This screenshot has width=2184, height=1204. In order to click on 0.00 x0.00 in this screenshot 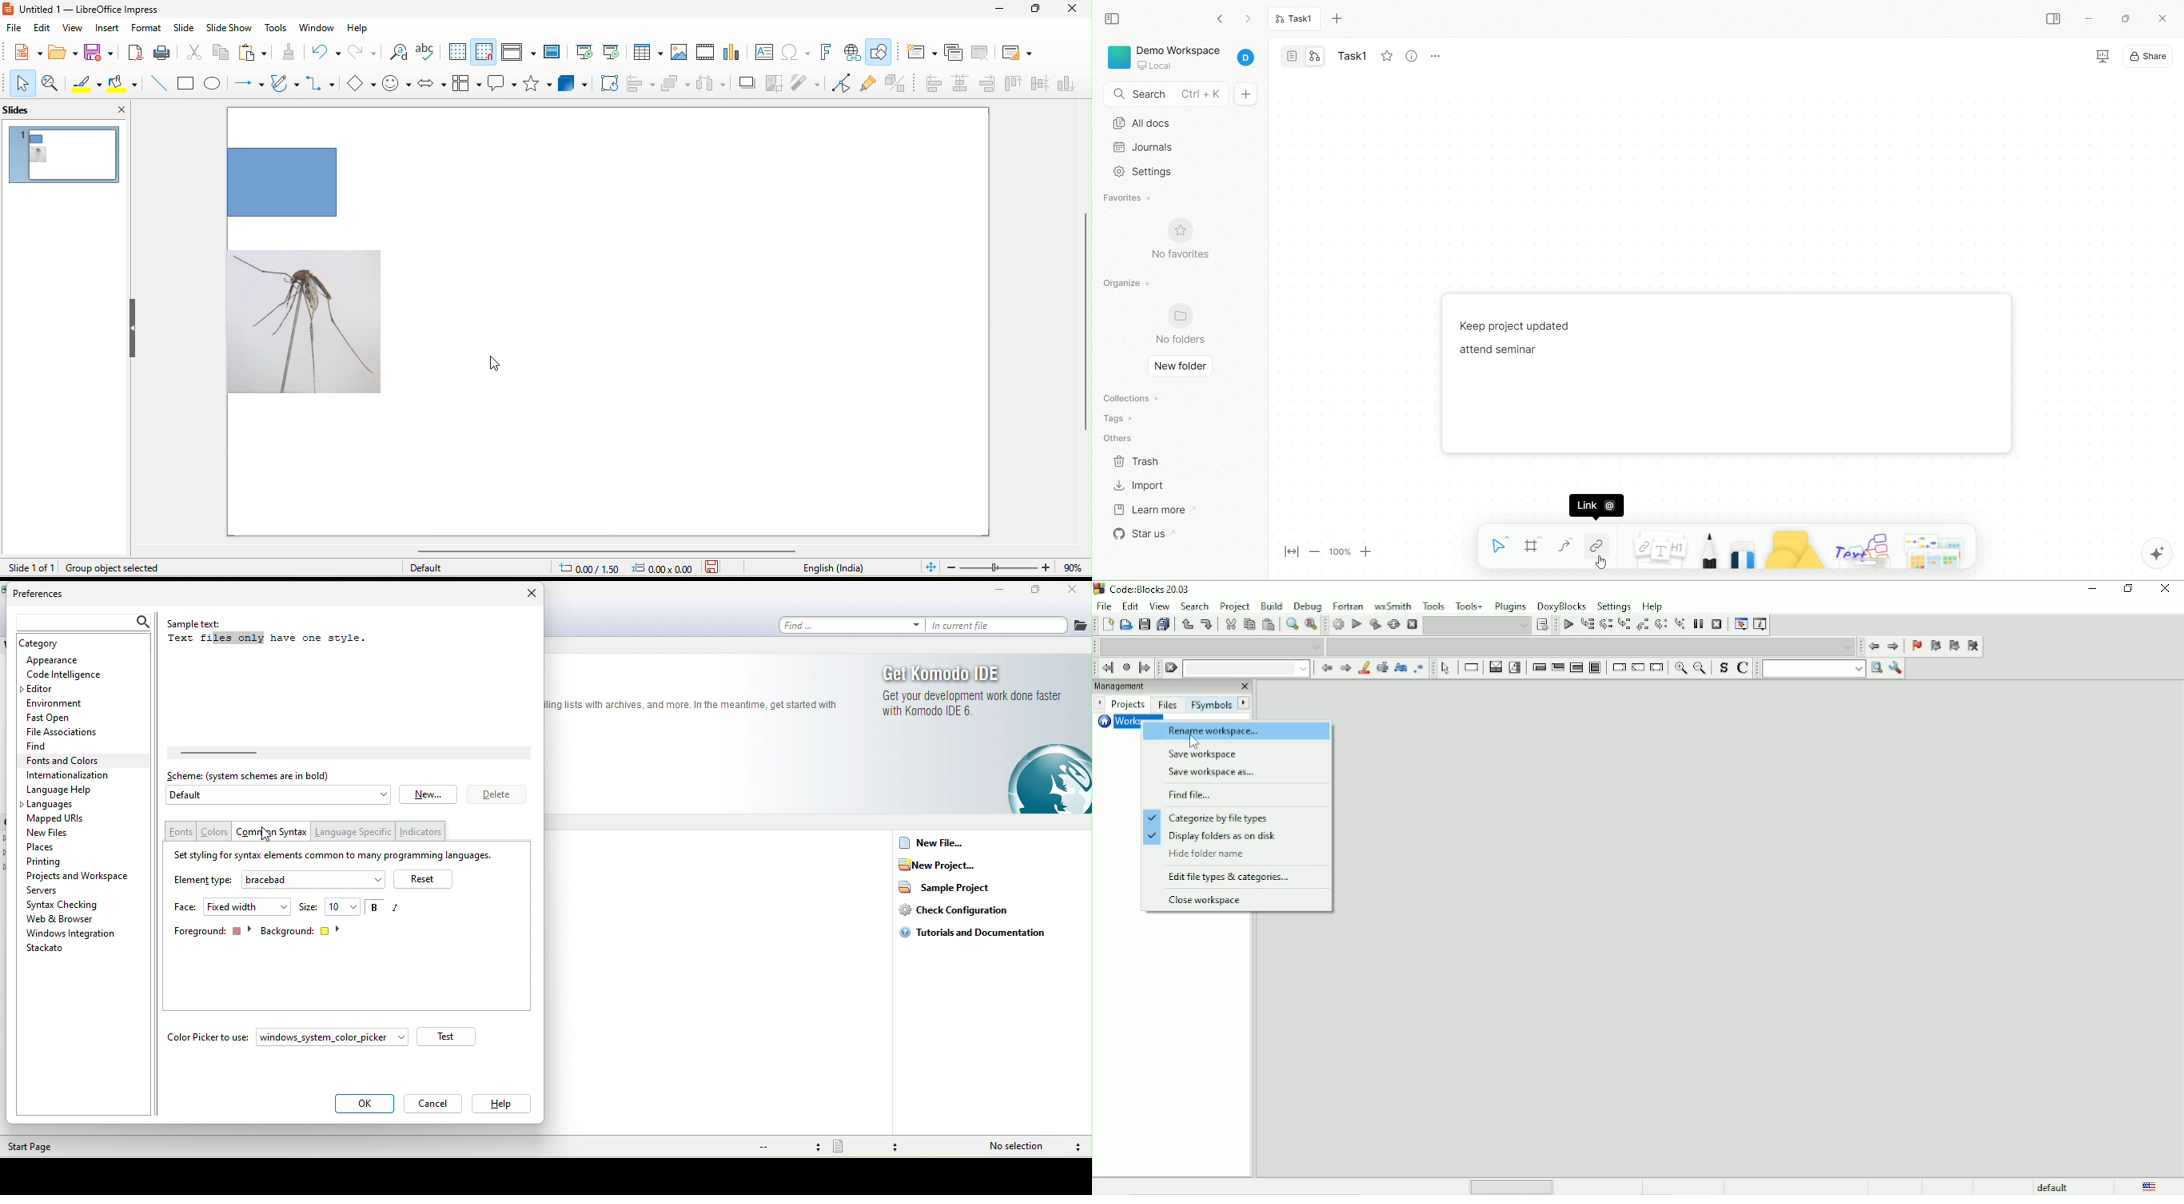, I will do `click(663, 568)`.